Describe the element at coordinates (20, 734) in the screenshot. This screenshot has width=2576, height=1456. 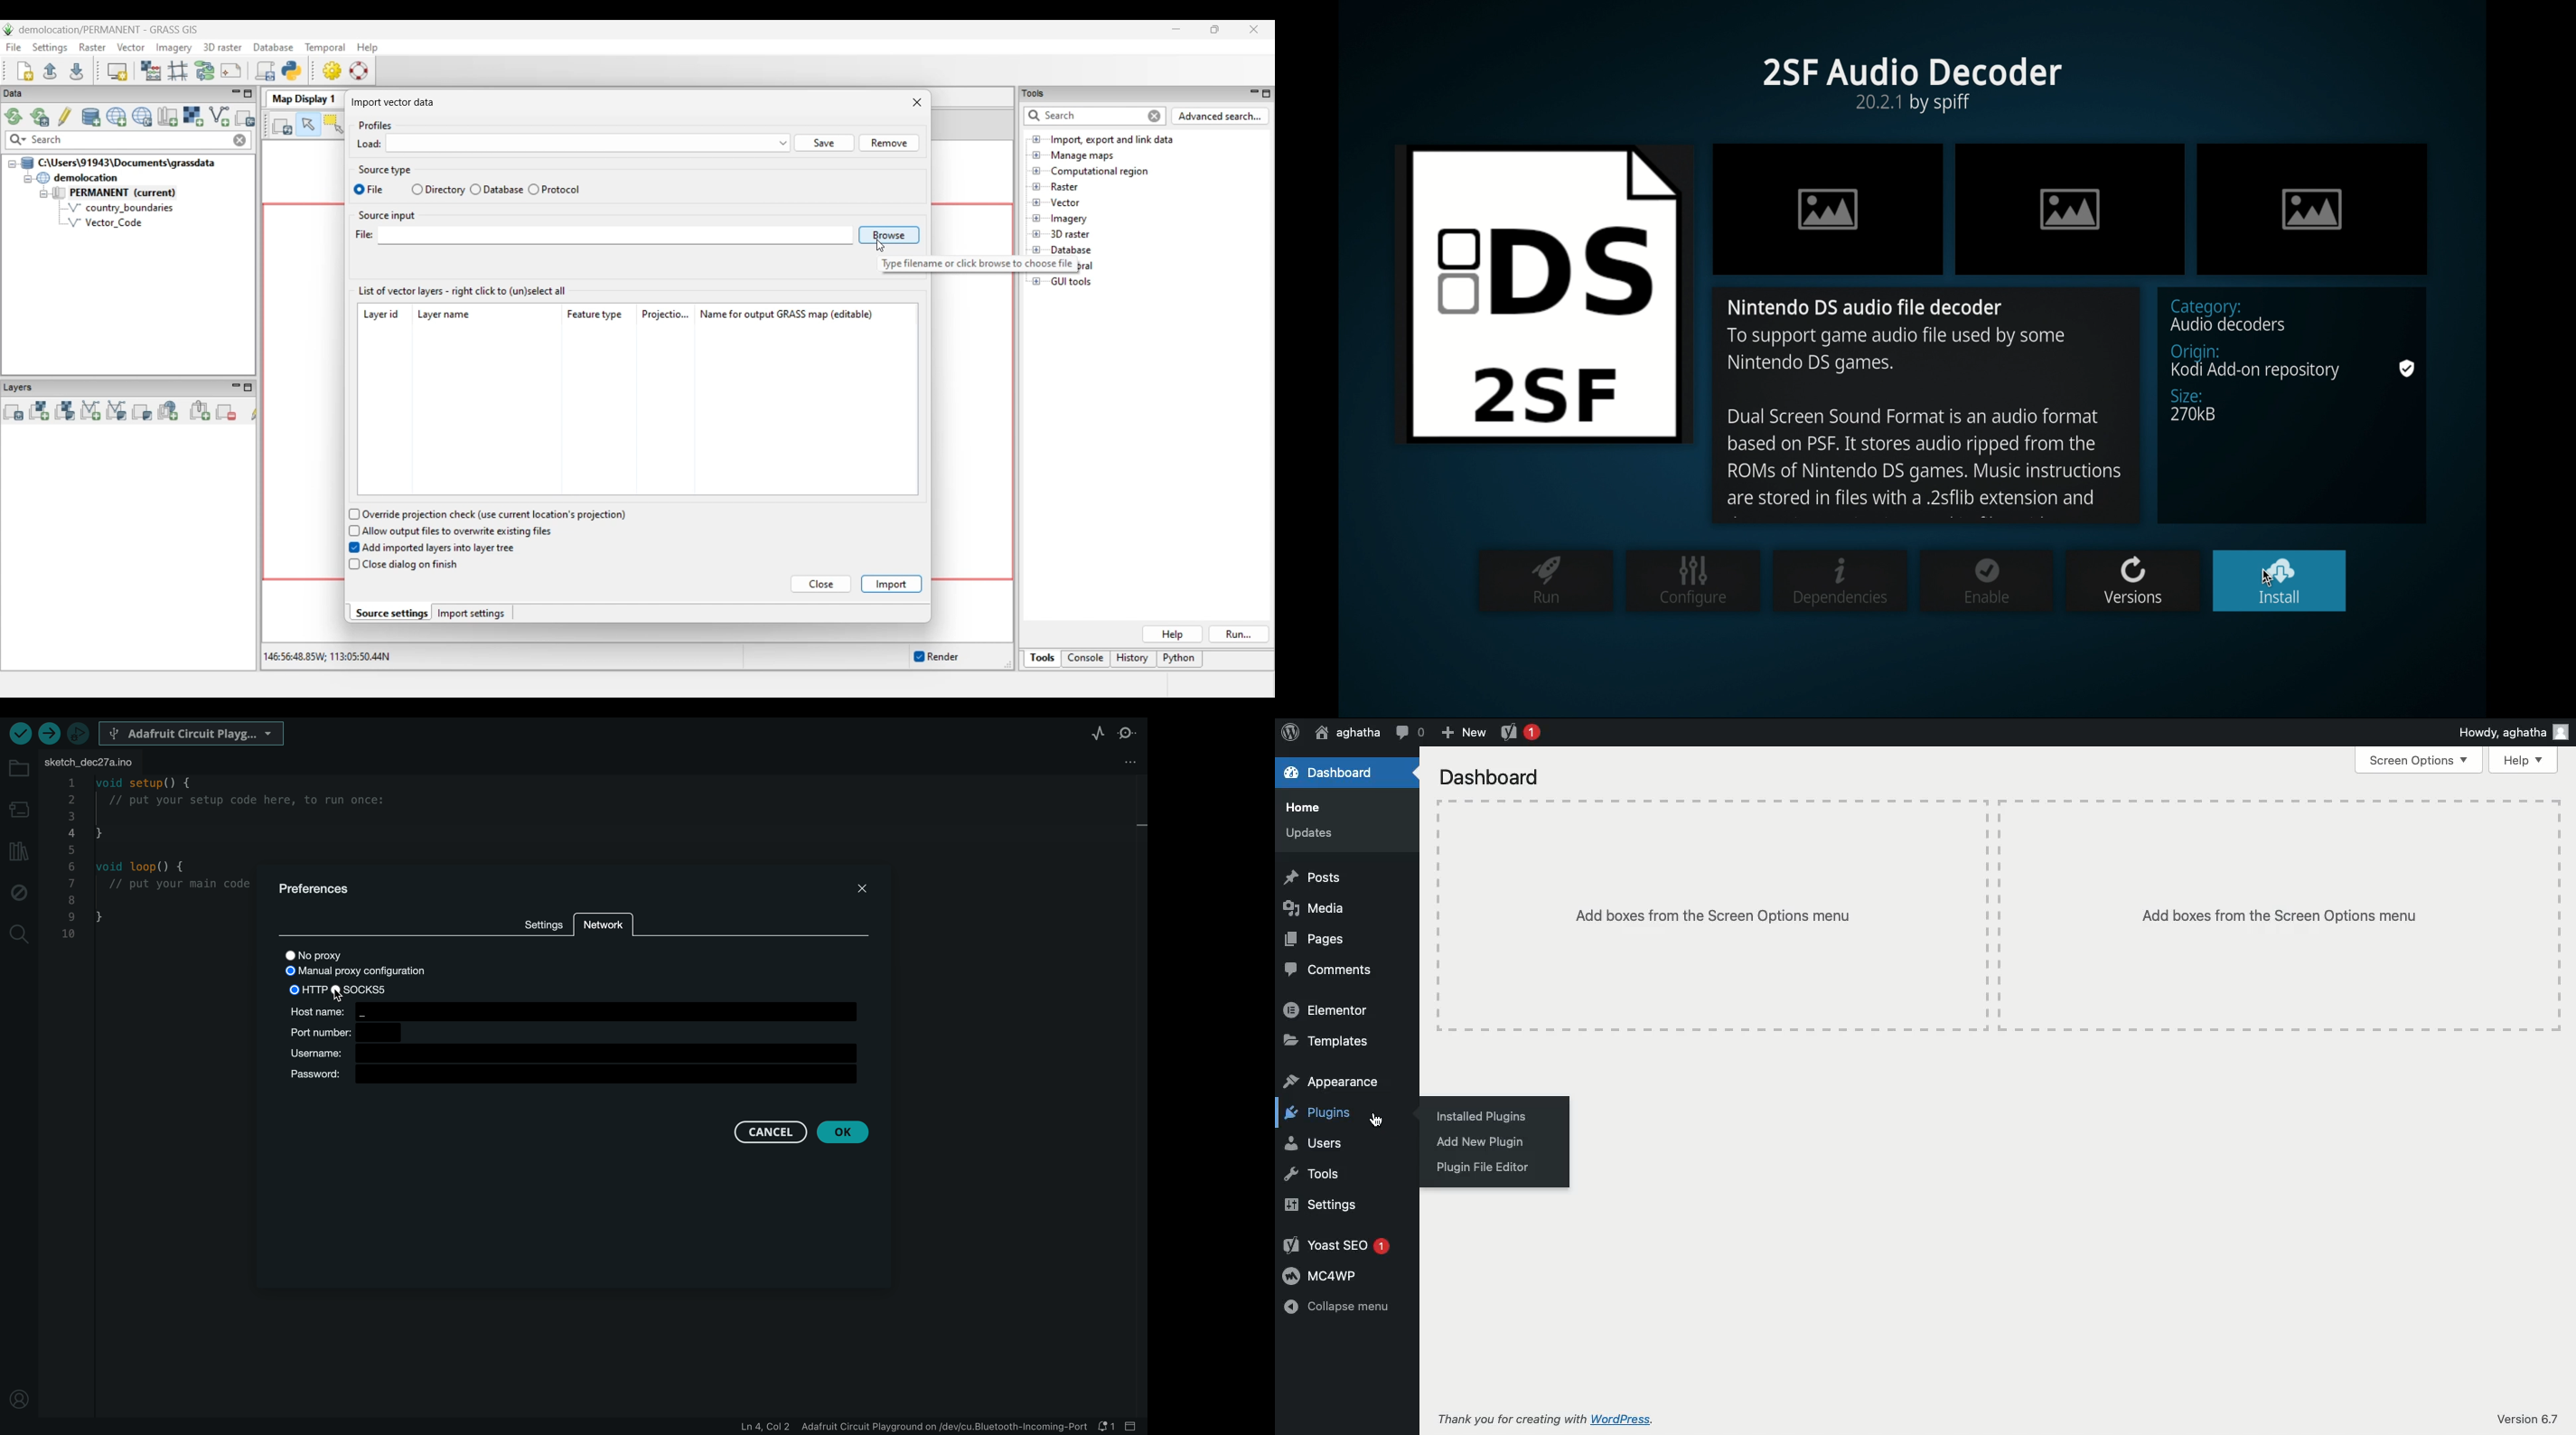
I see `verify` at that location.